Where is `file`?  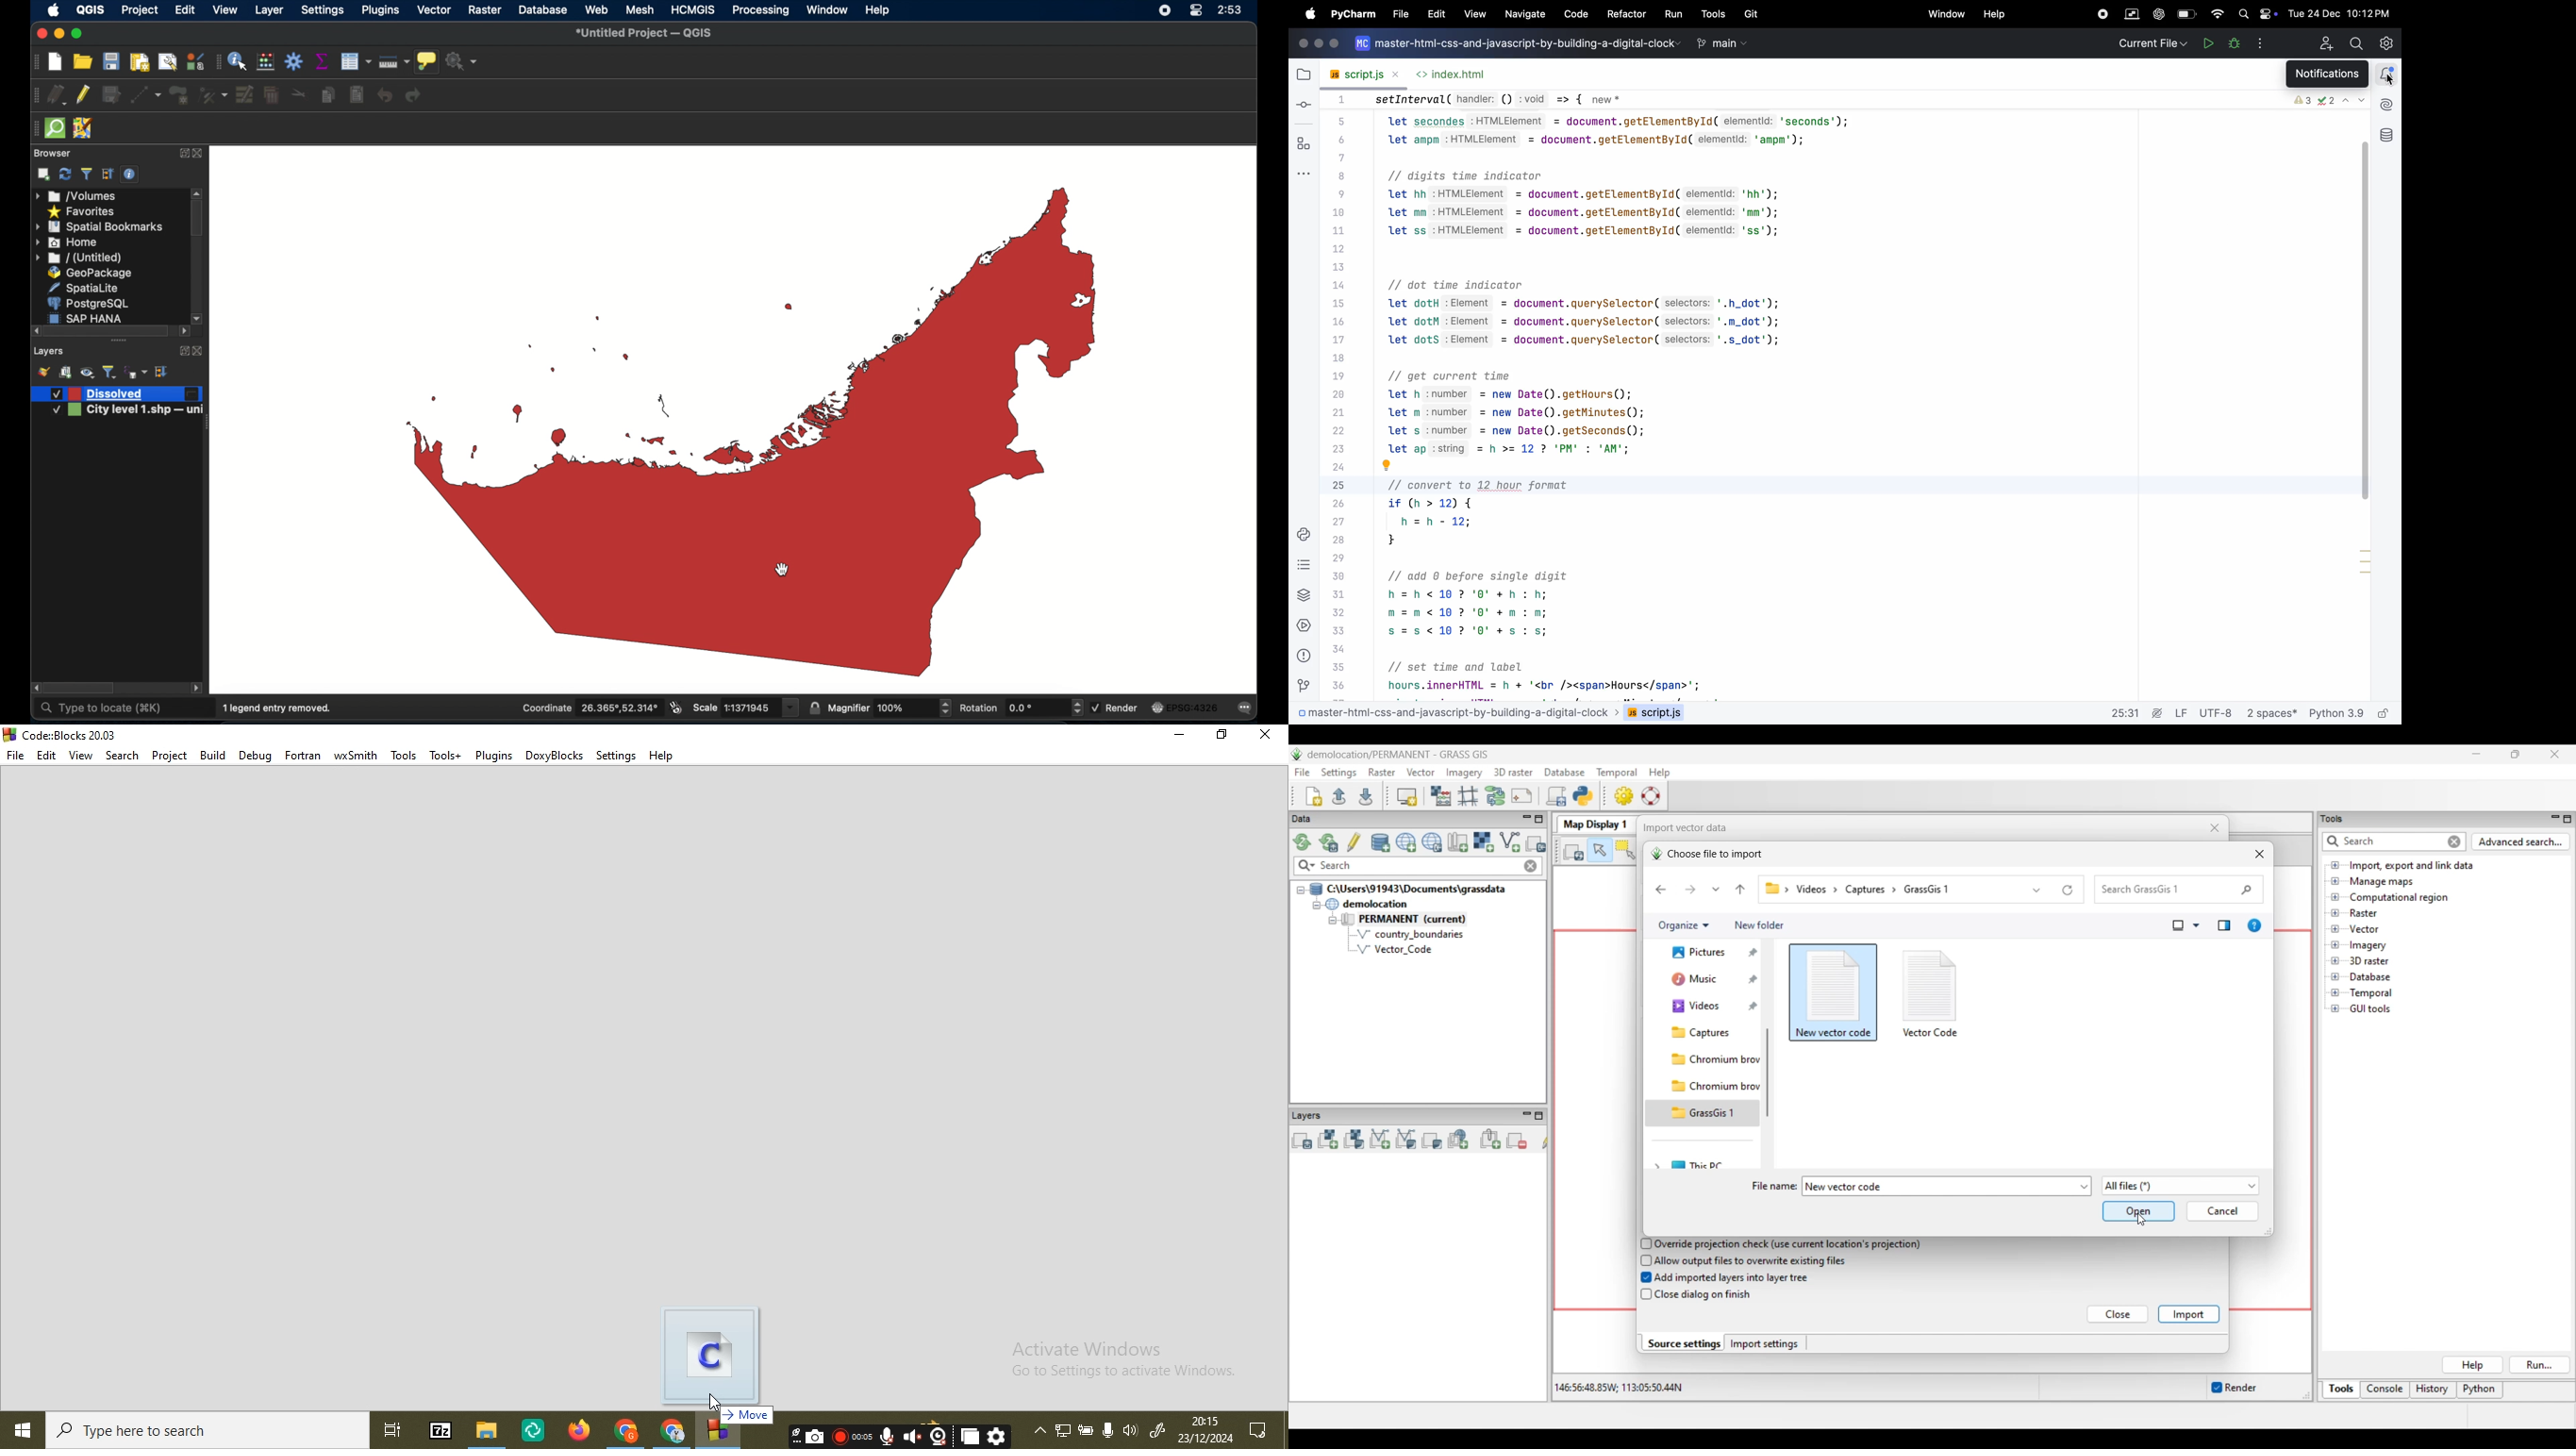 file is located at coordinates (1302, 75).